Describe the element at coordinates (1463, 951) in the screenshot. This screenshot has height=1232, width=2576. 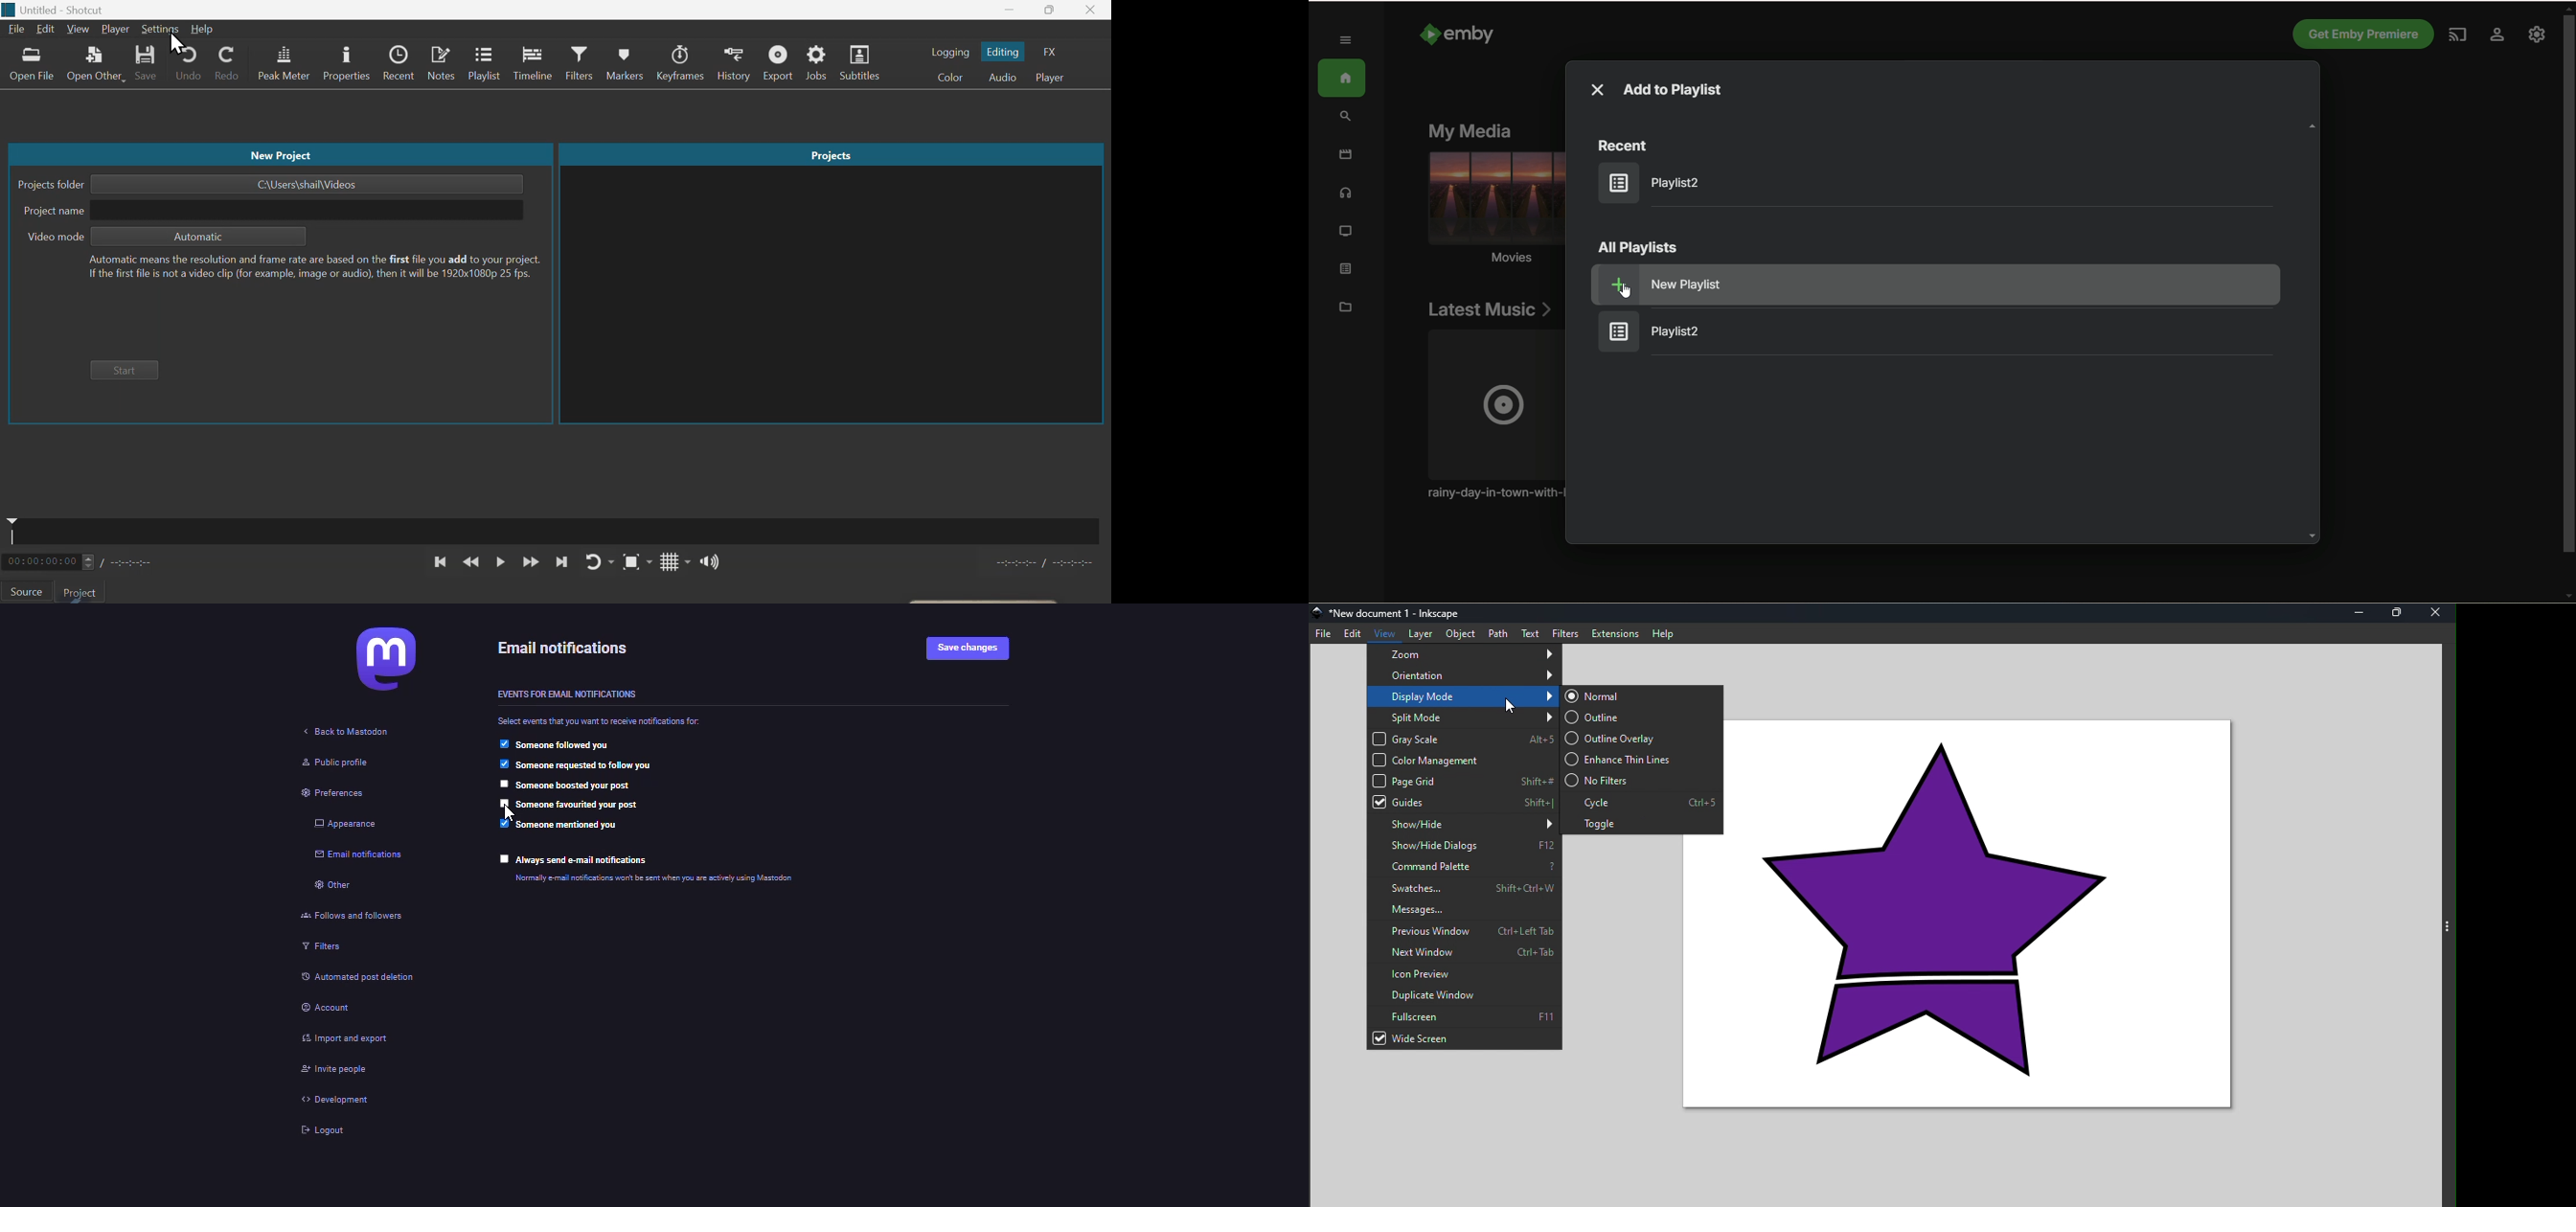
I see `Next window` at that location.